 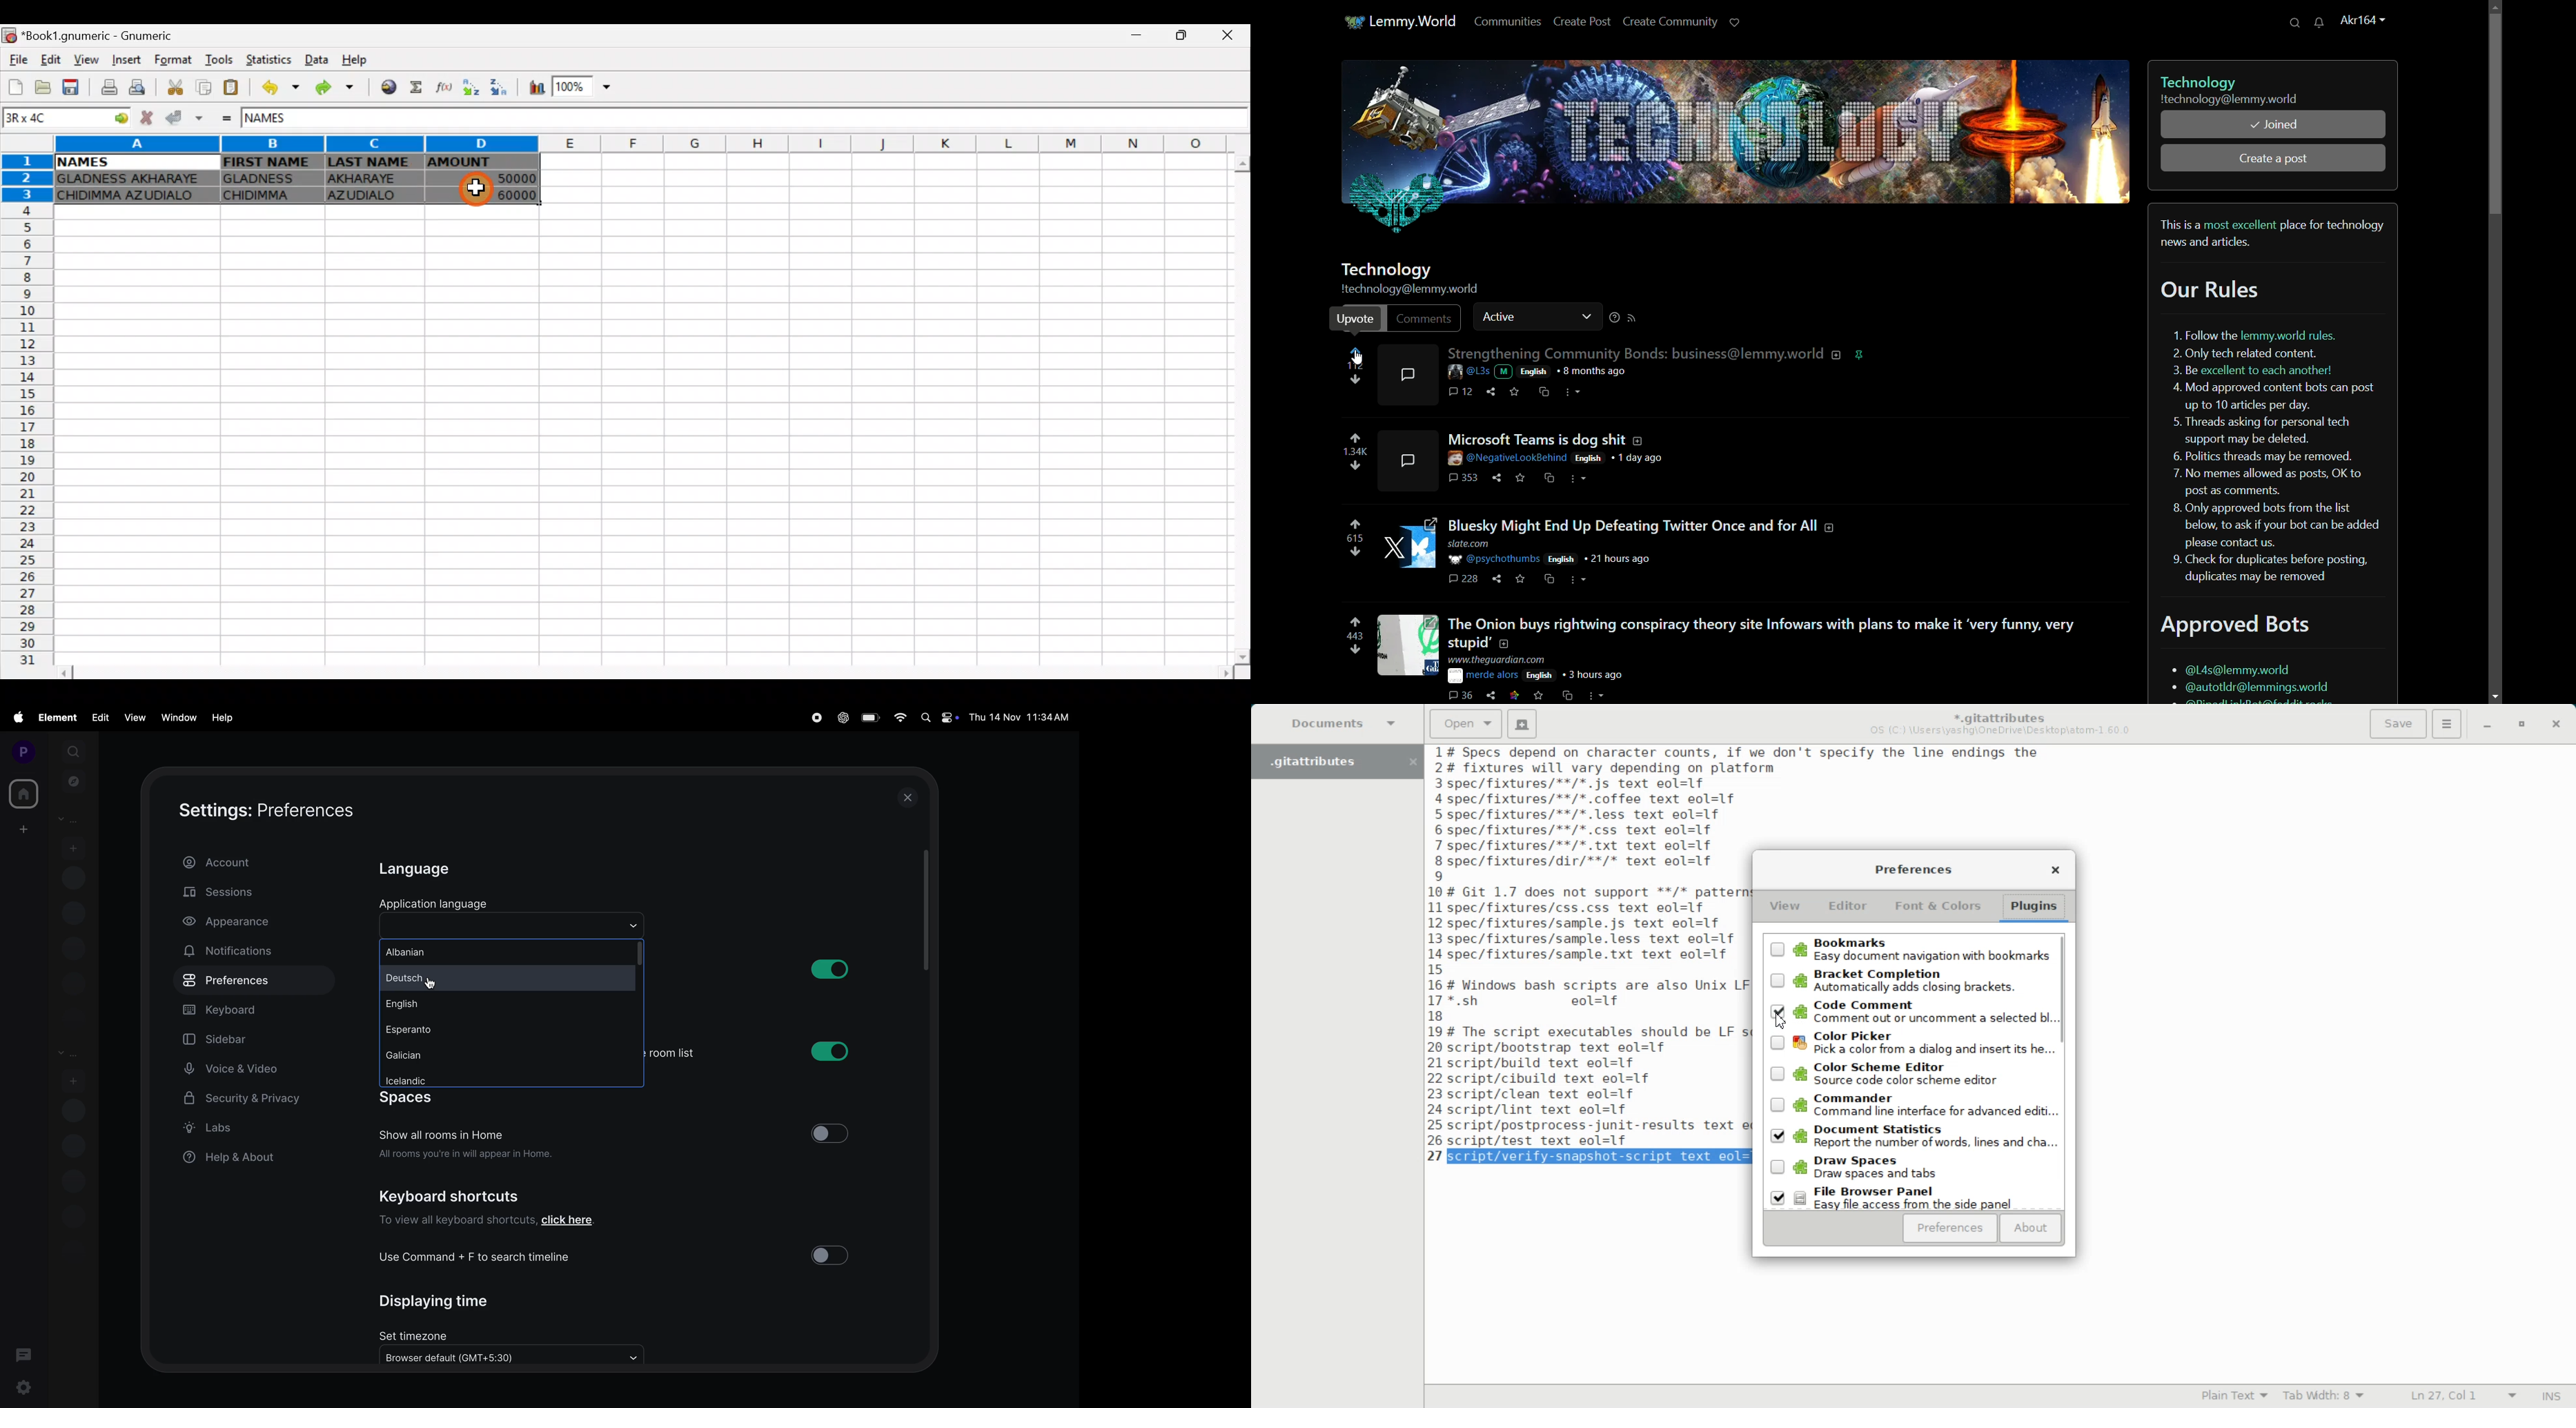 What do you see at coordinates (232, 1040) in the screenshot?
I see `sidebar` at bounding box center [232, 1040].